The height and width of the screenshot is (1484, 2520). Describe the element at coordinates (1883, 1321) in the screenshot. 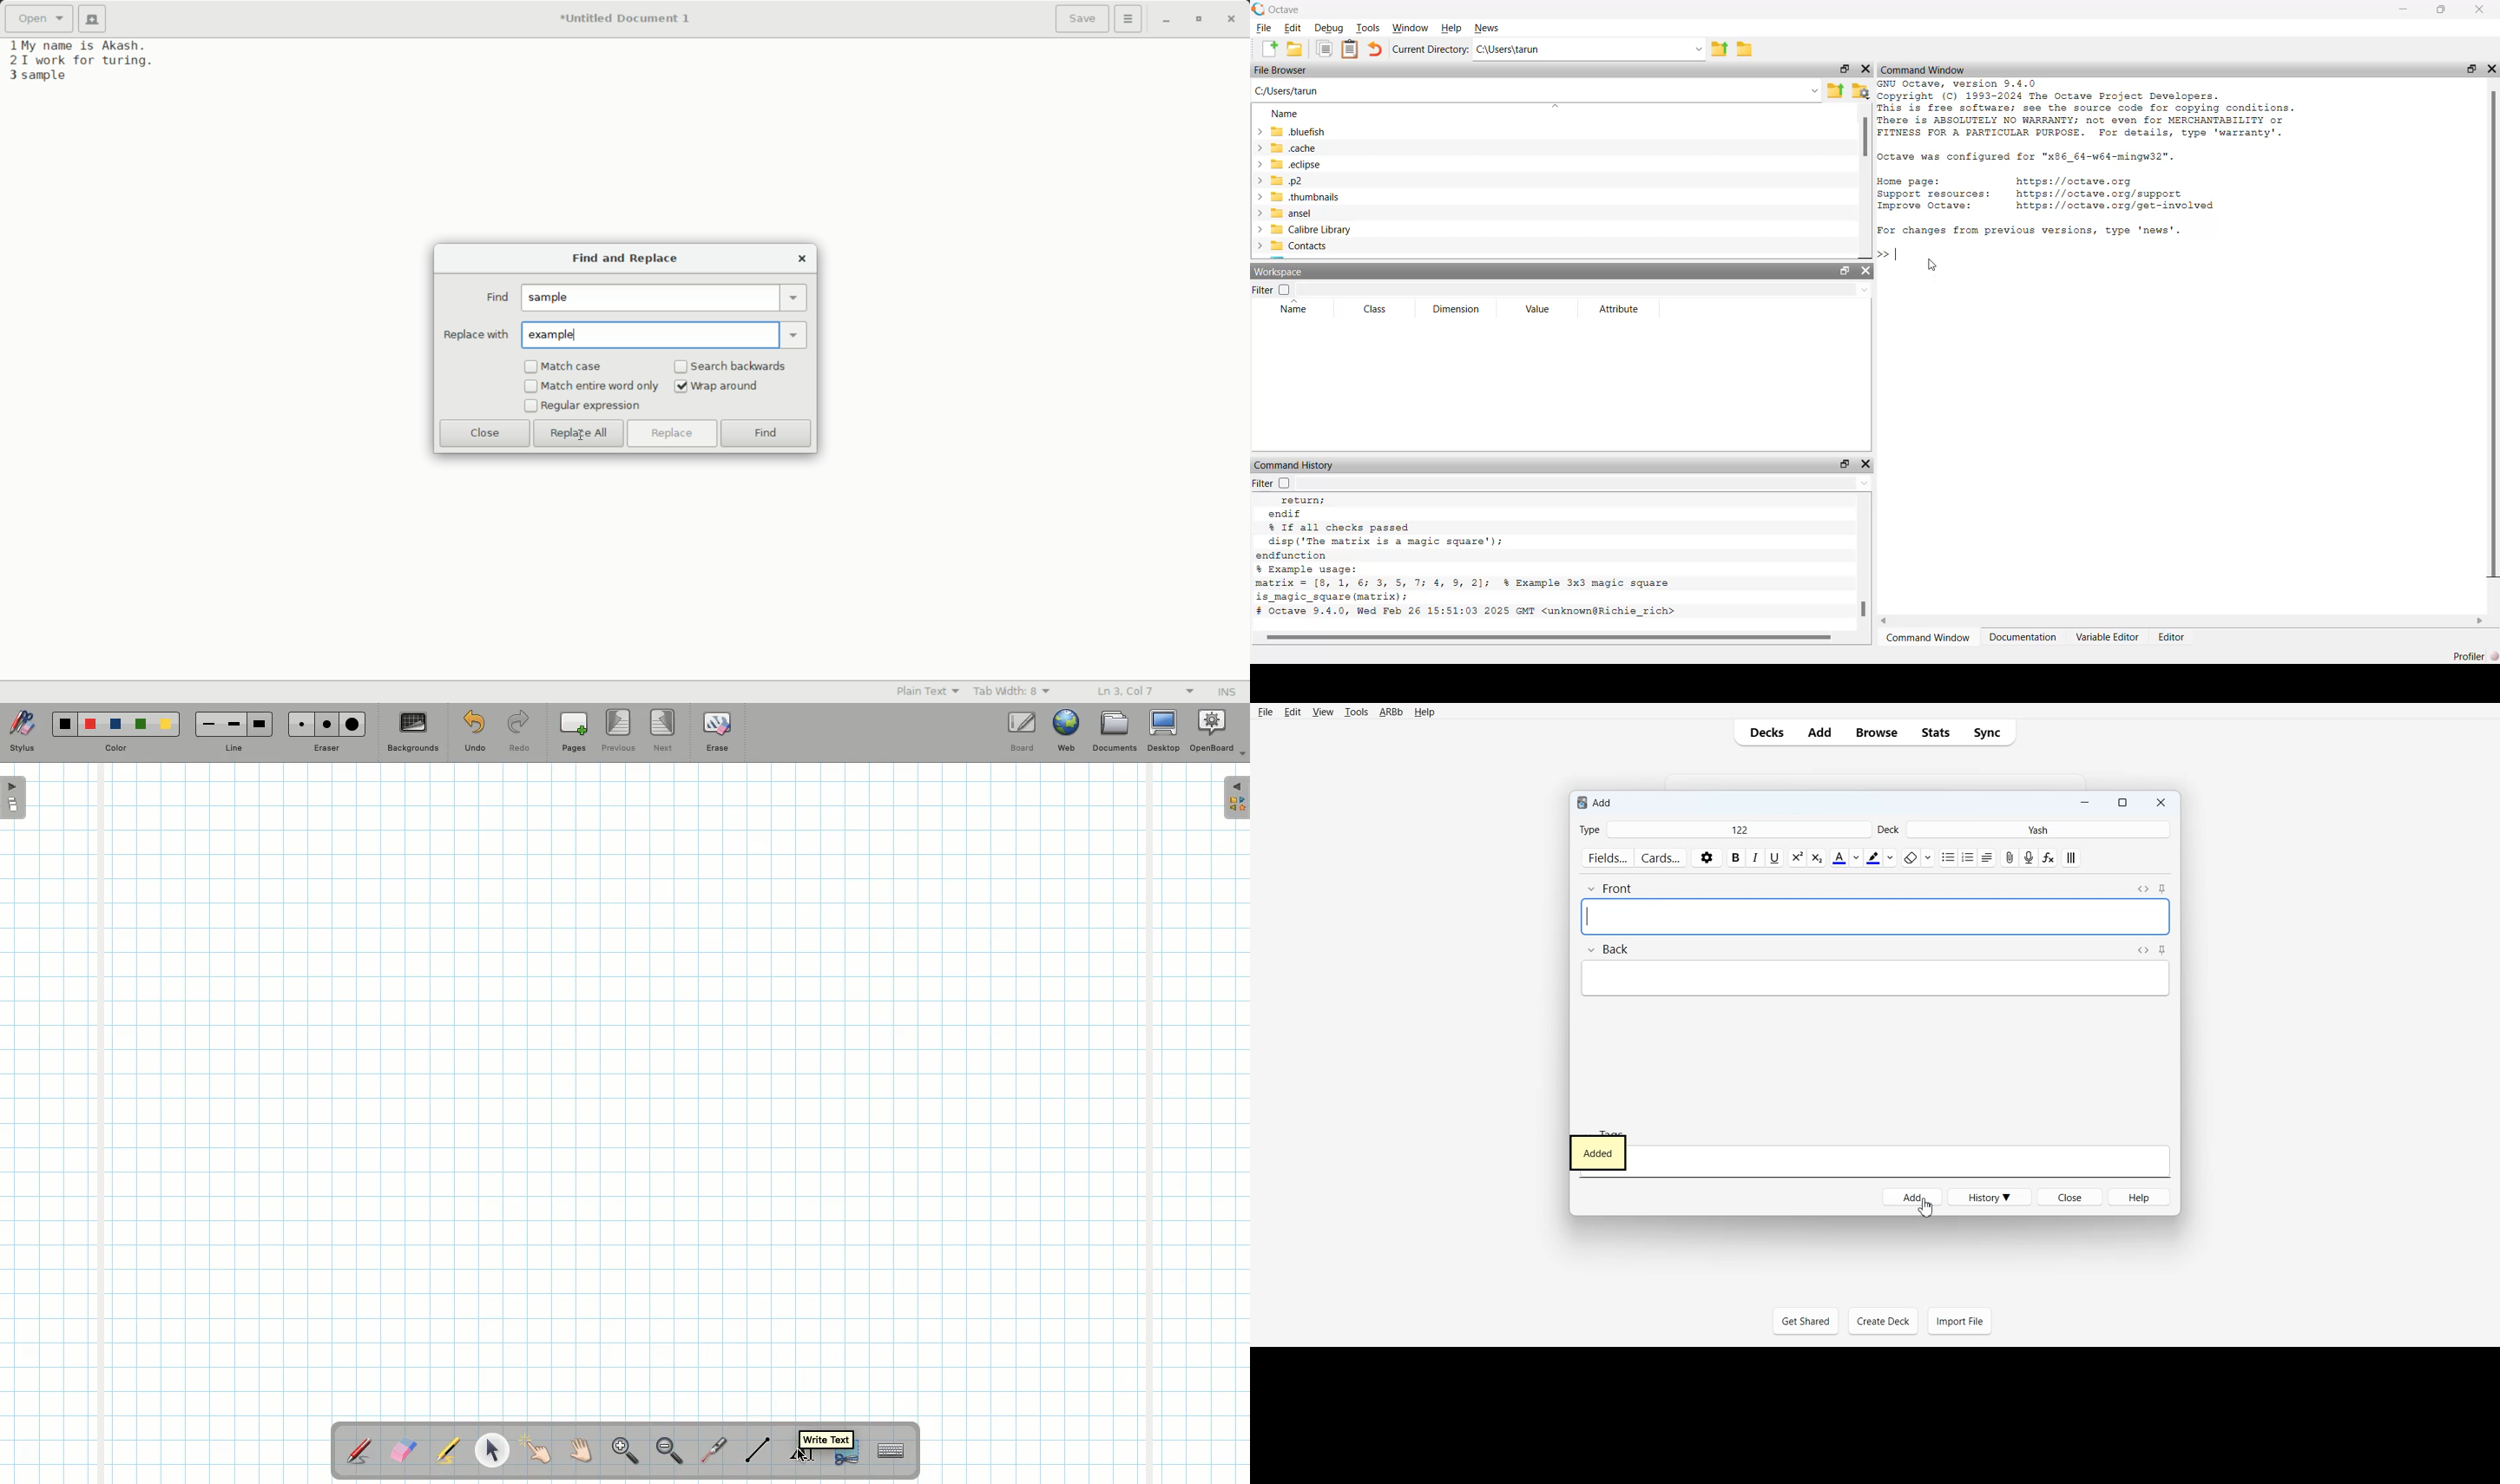

I see `Create Deck` at that location.